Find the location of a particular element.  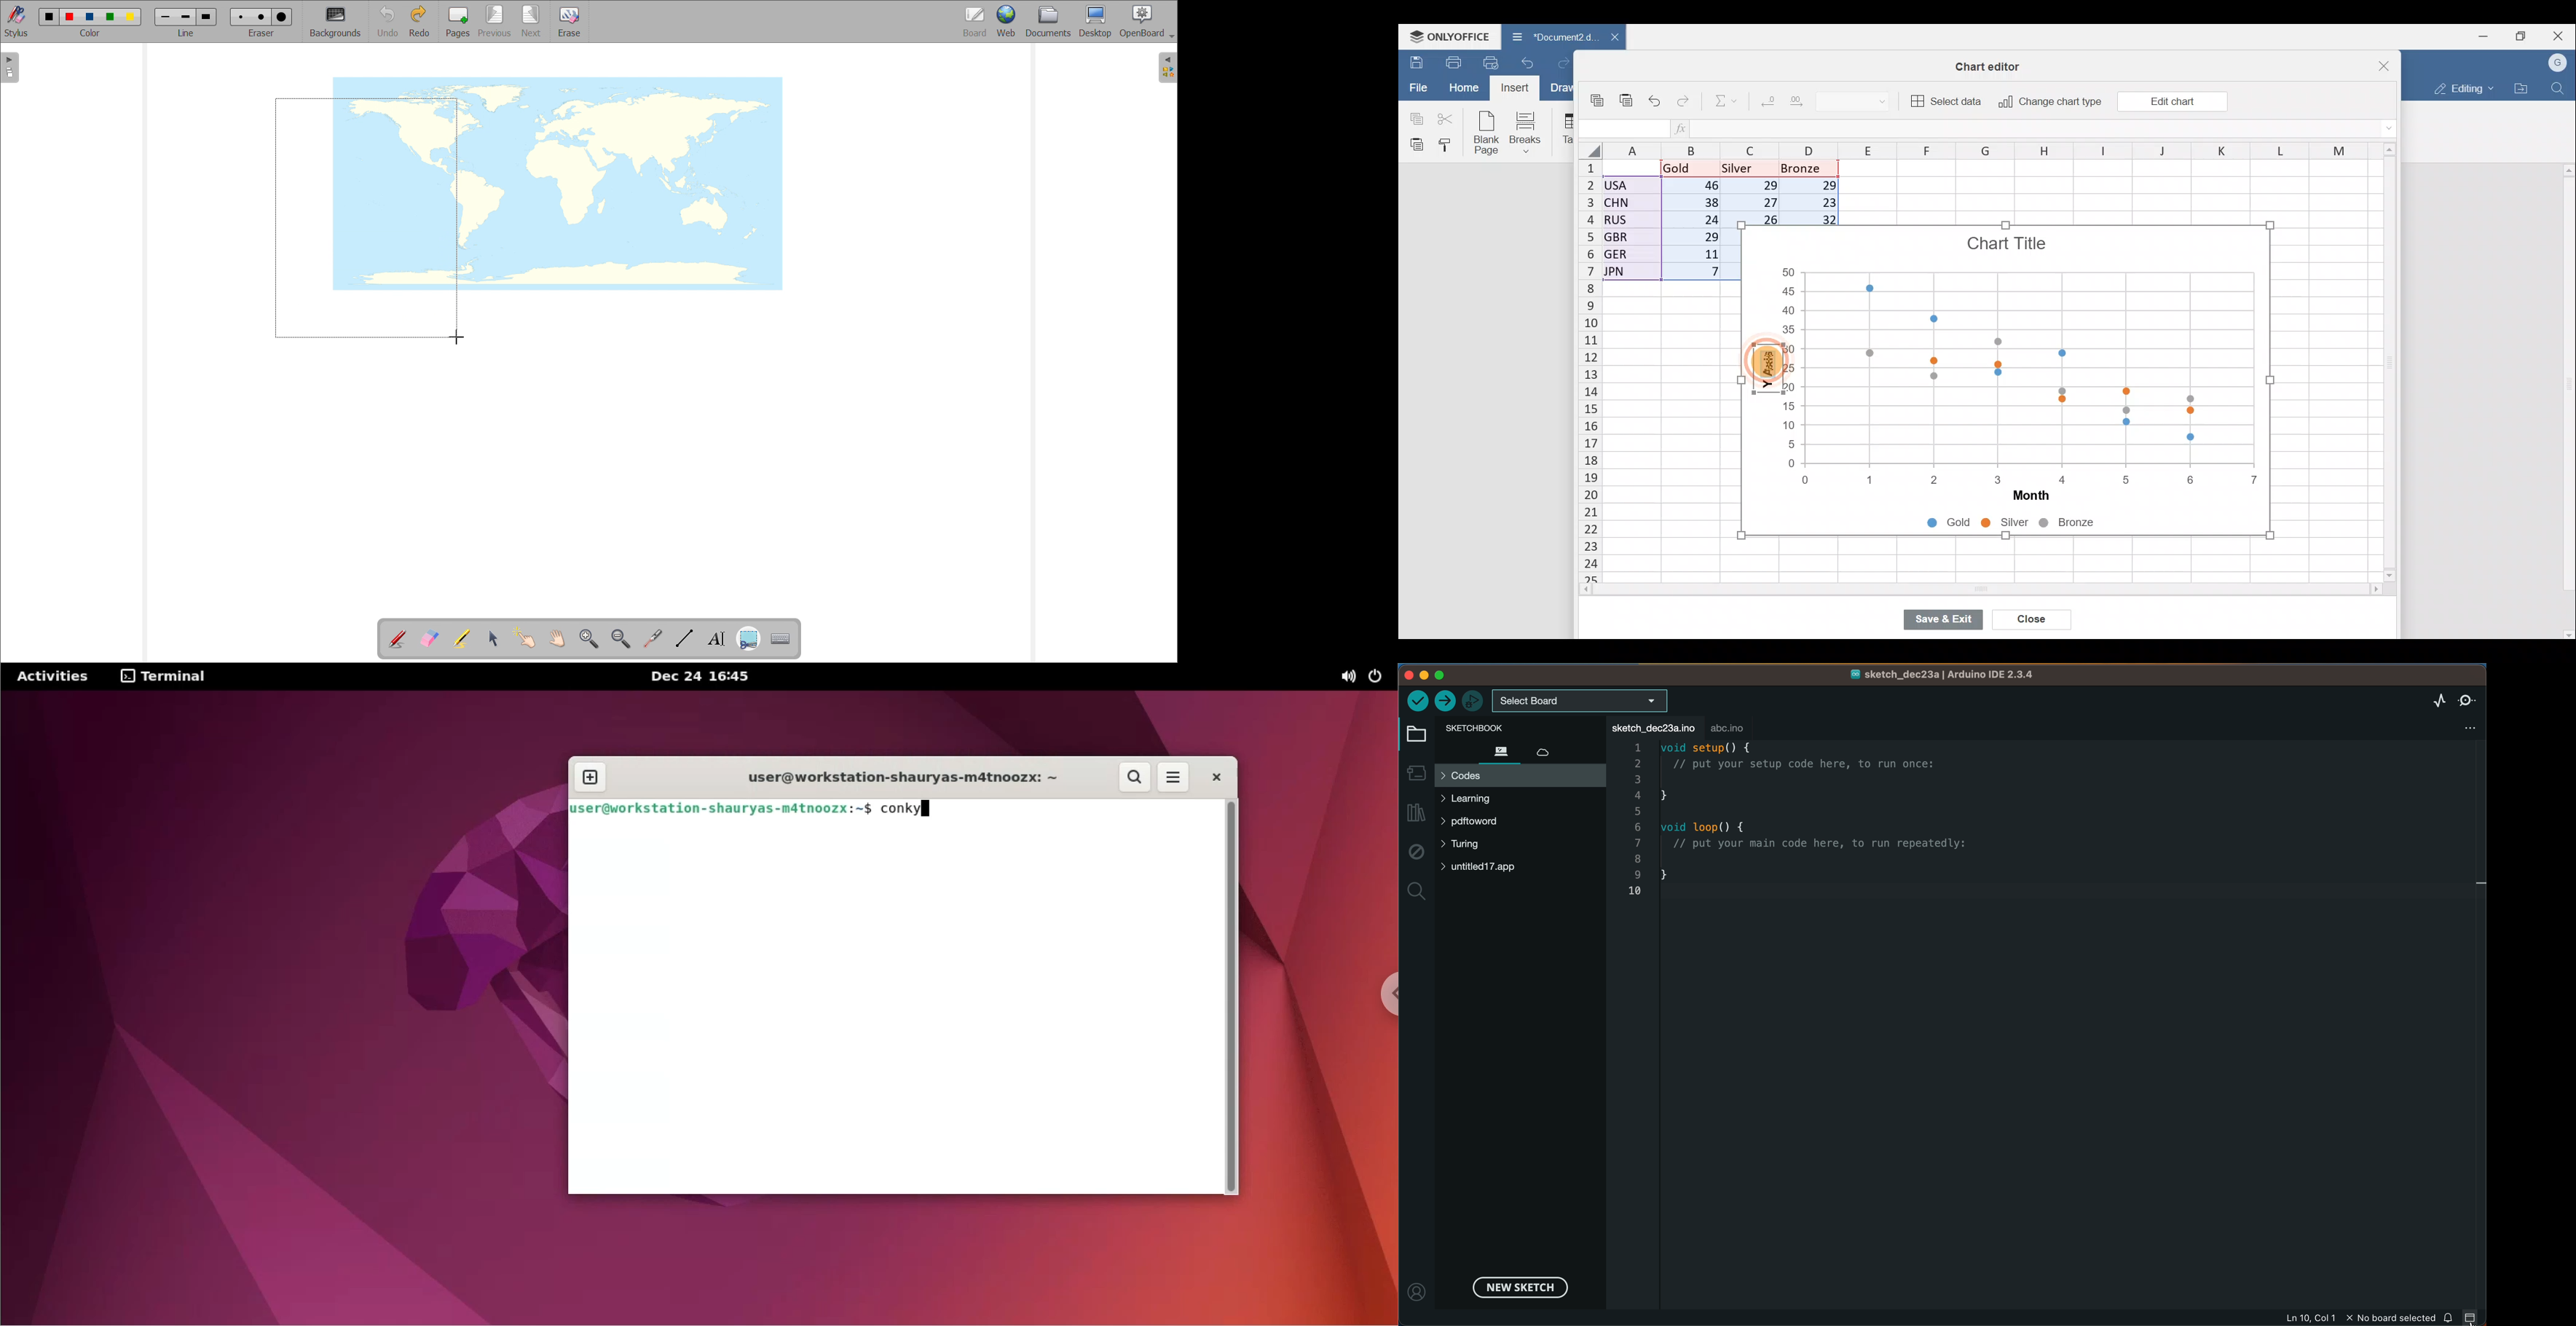

backgrounds is located at coordinates (336, 21).